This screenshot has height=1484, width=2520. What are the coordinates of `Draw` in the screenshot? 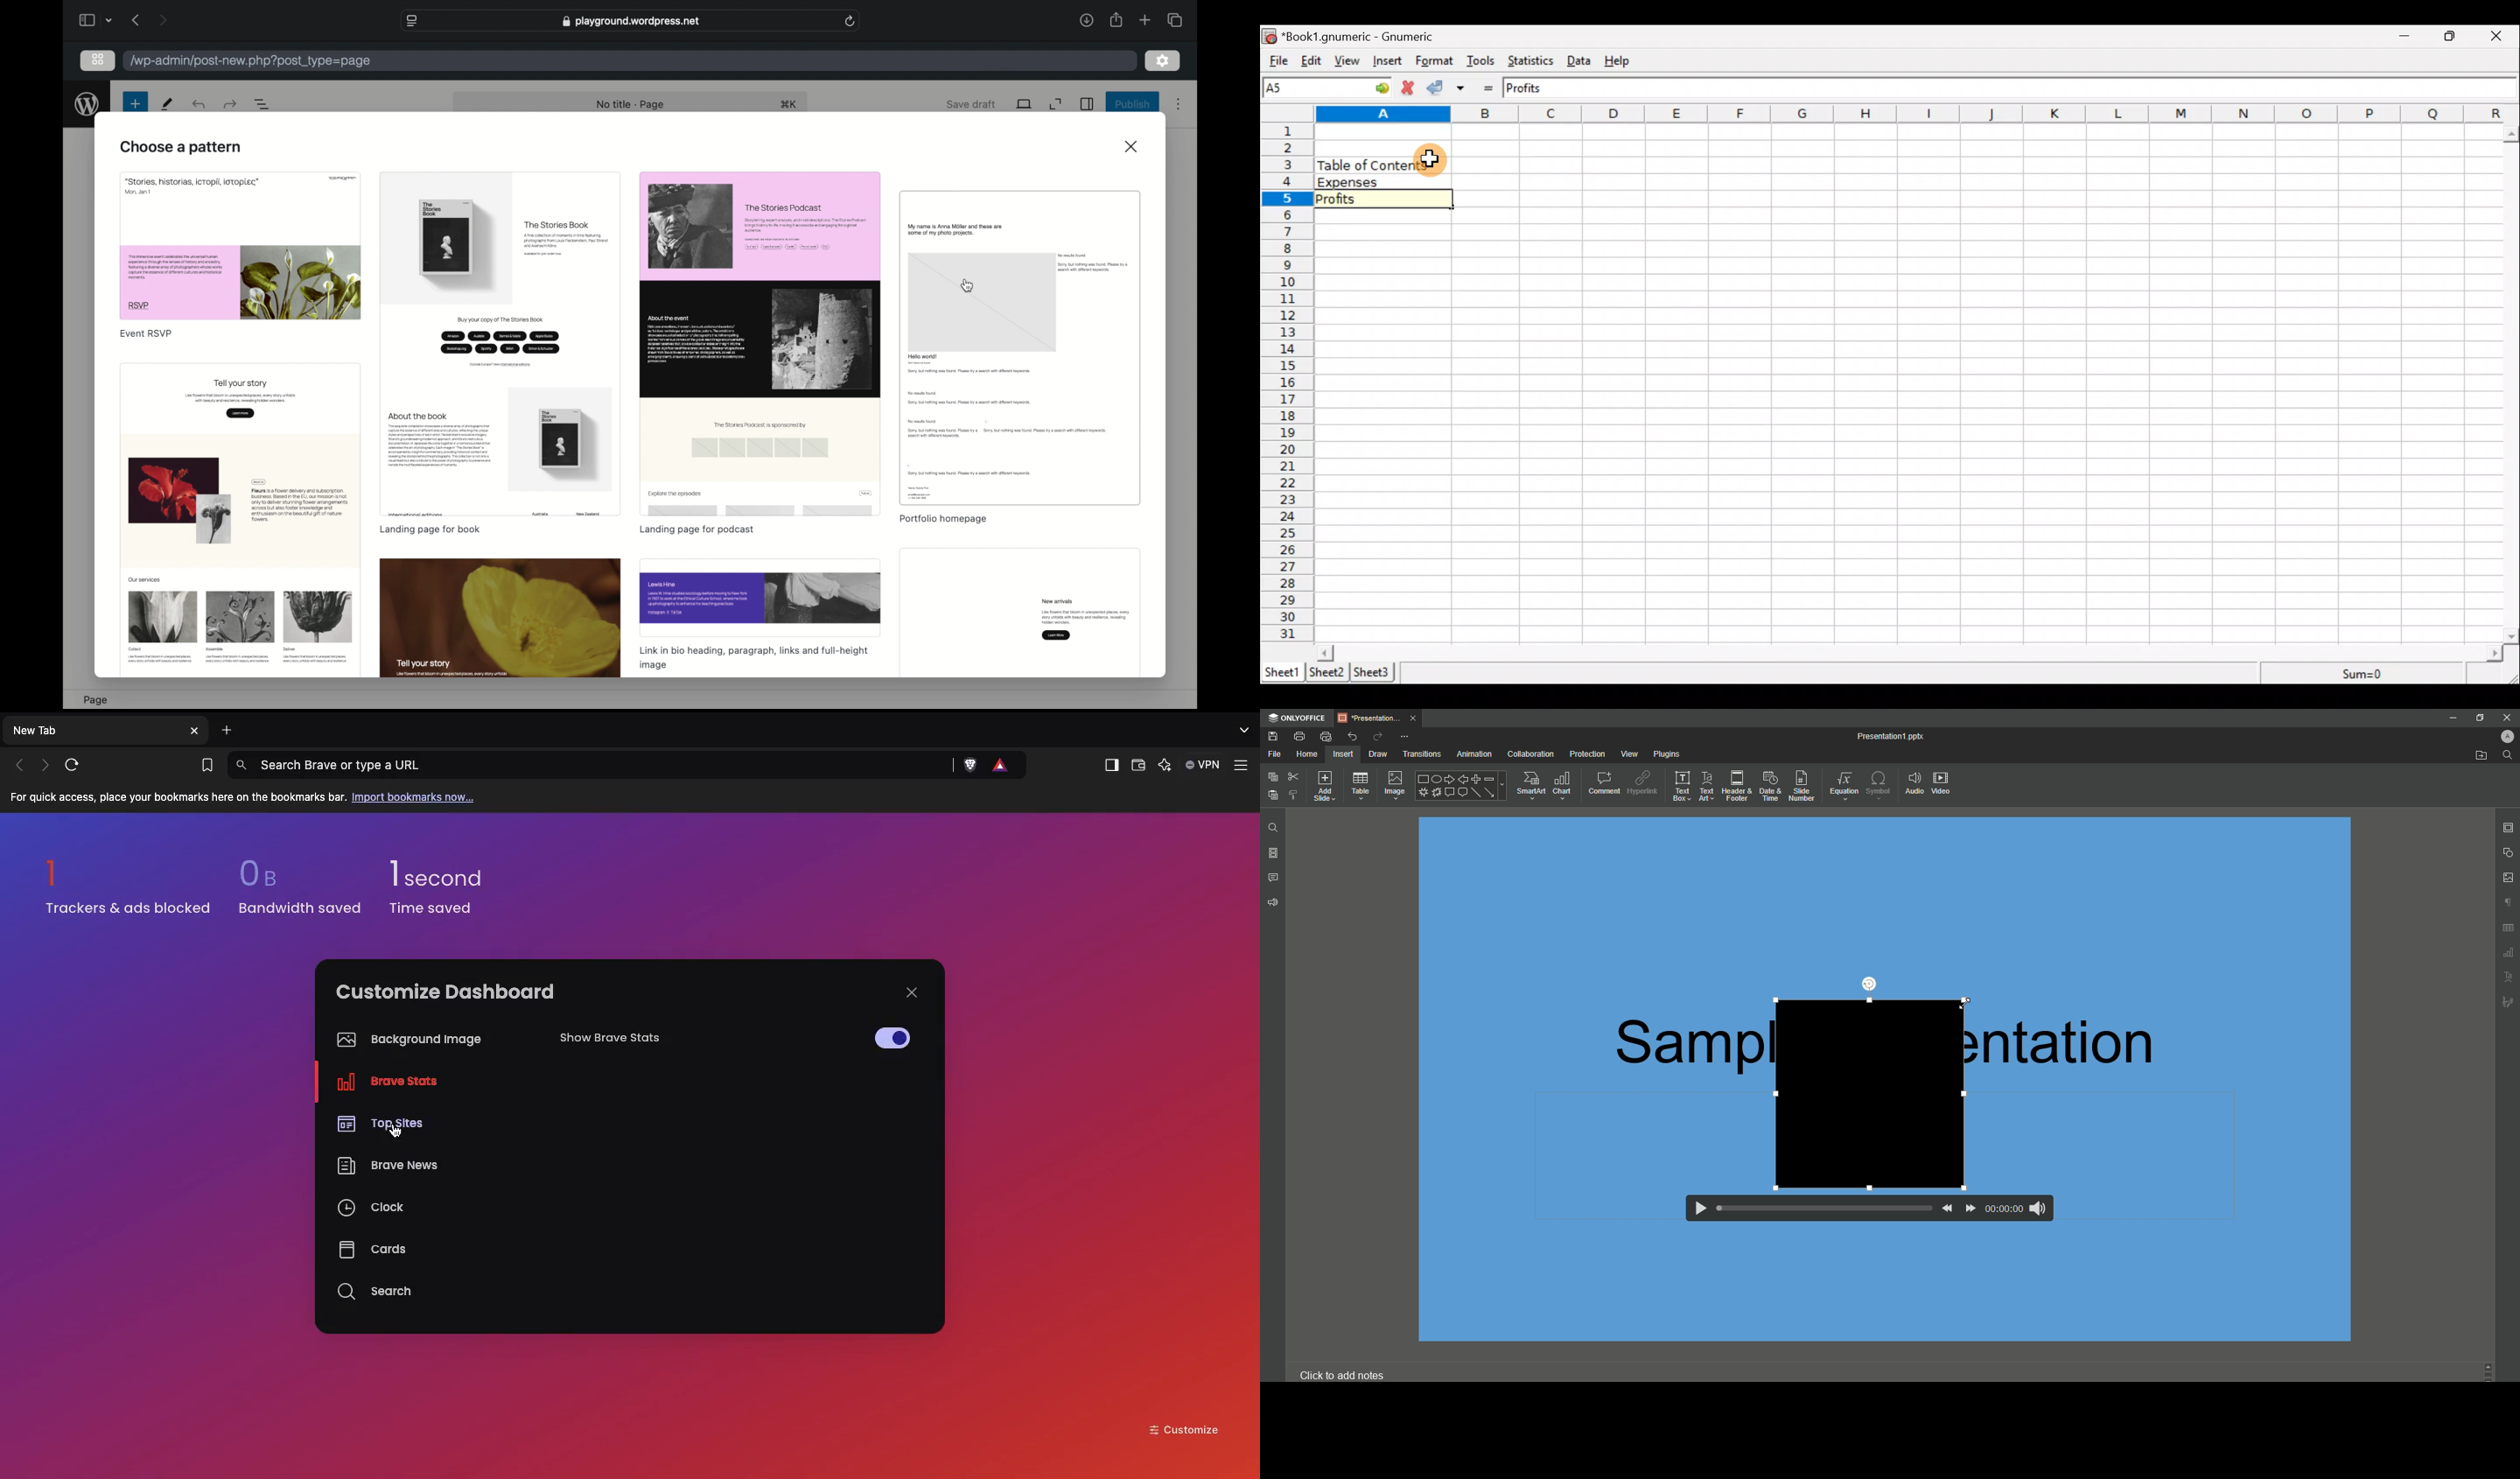 It's located at (1379, 754).